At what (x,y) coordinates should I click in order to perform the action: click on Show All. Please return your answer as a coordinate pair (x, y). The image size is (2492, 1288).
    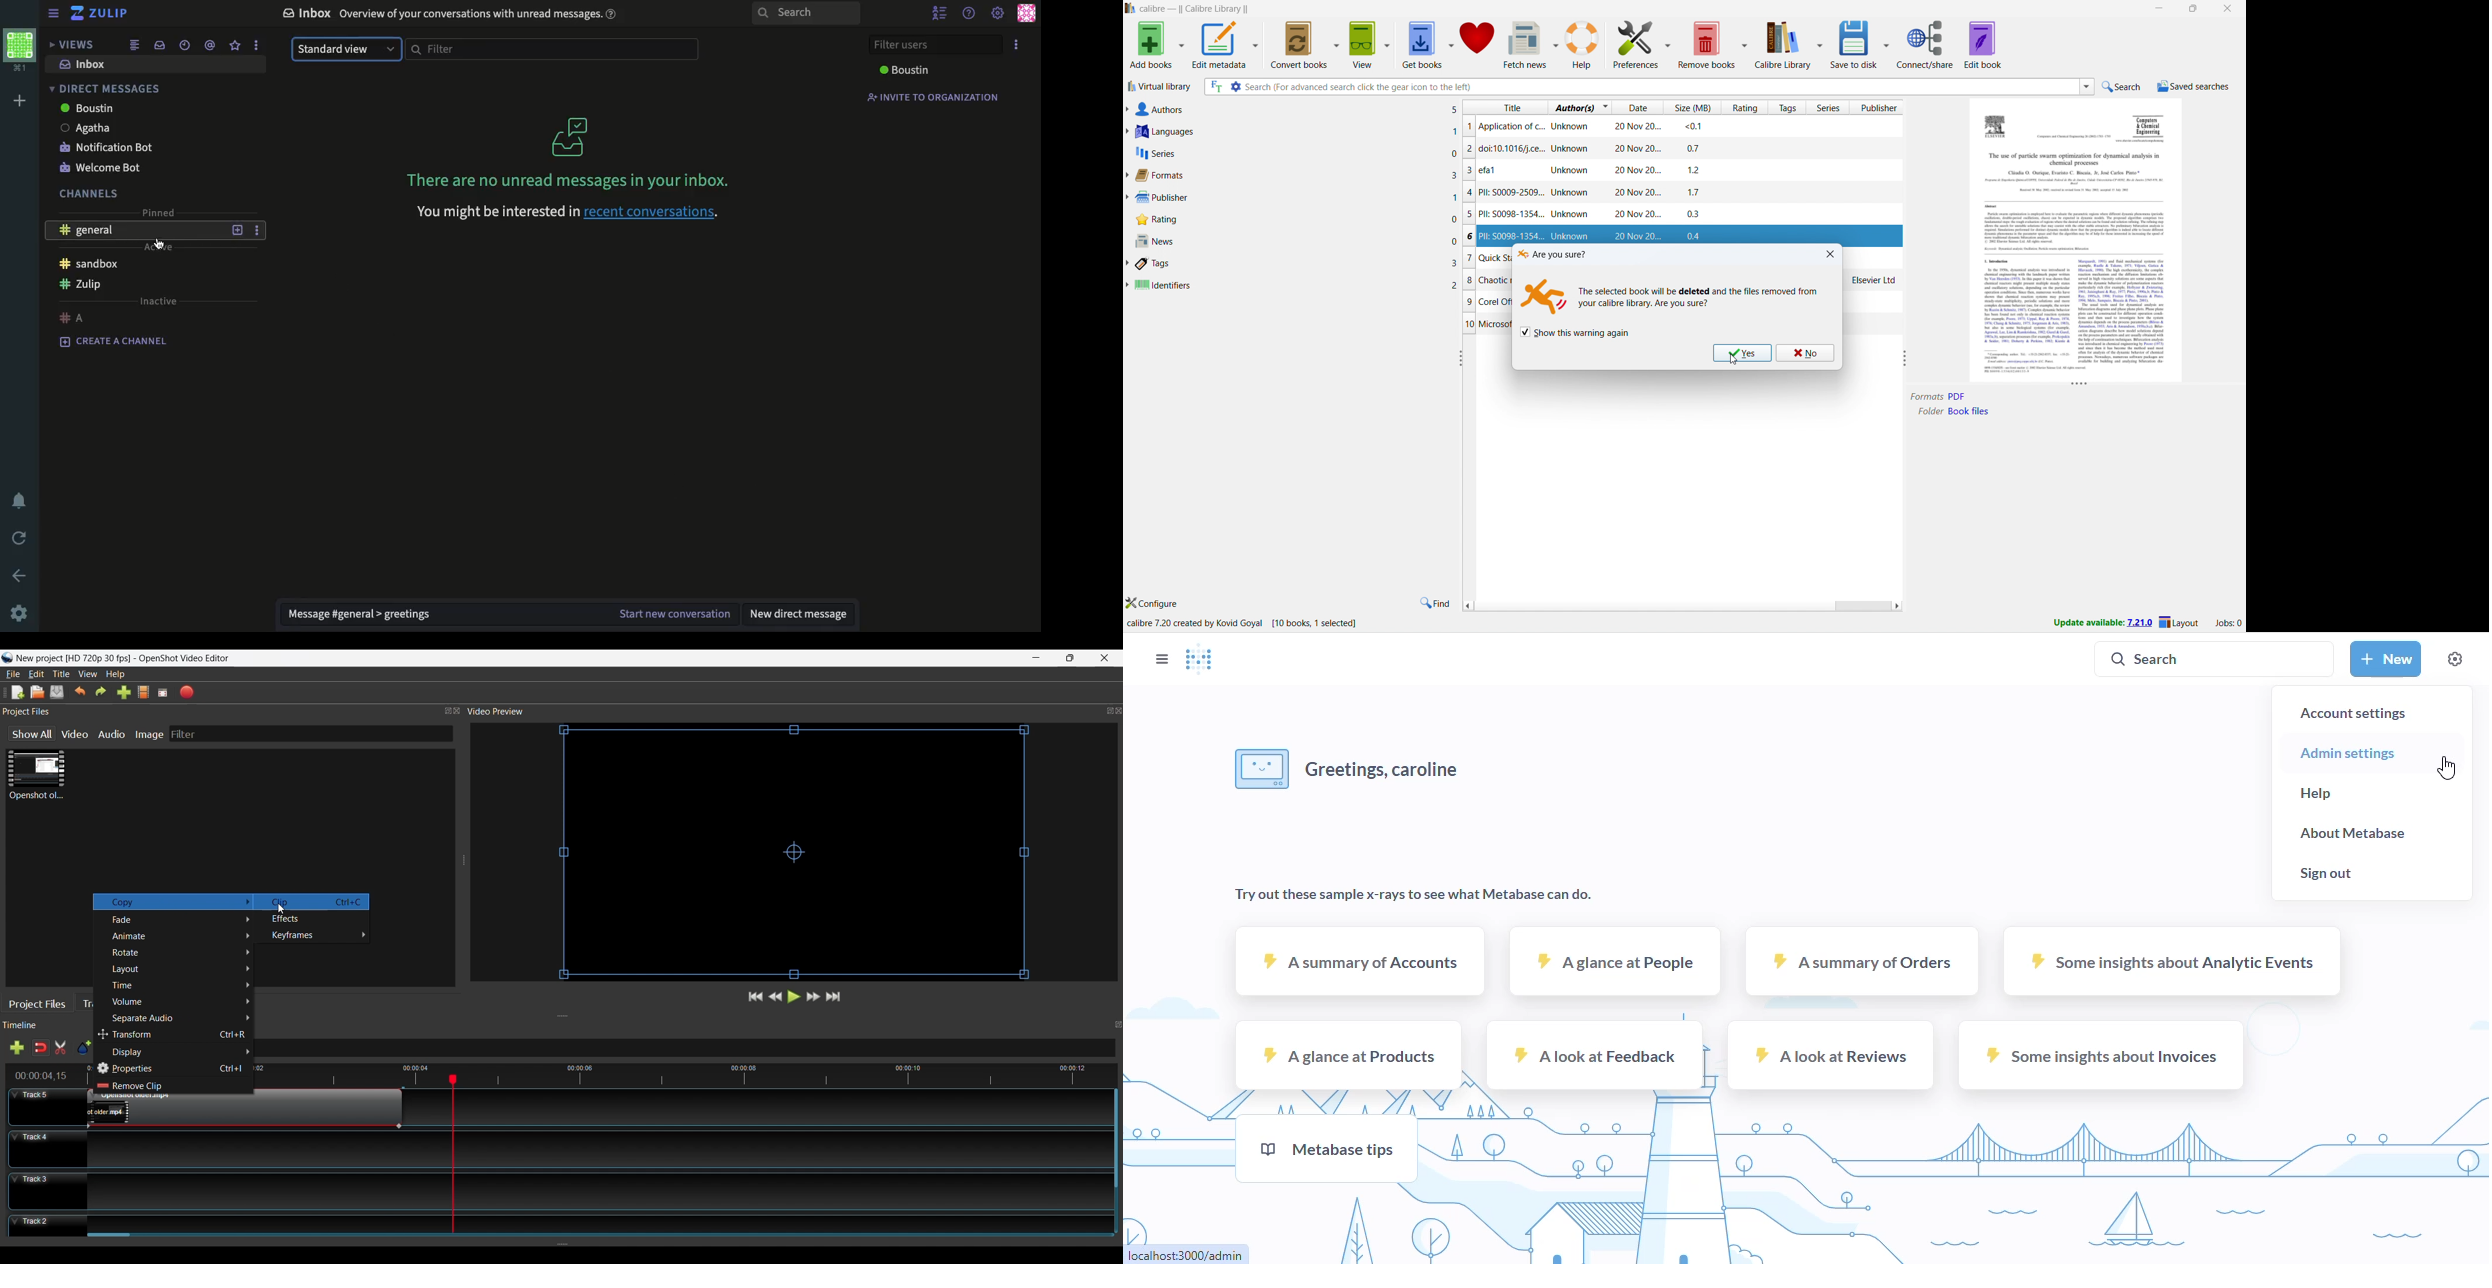
    Looking at the image, I should click on (28, 734).